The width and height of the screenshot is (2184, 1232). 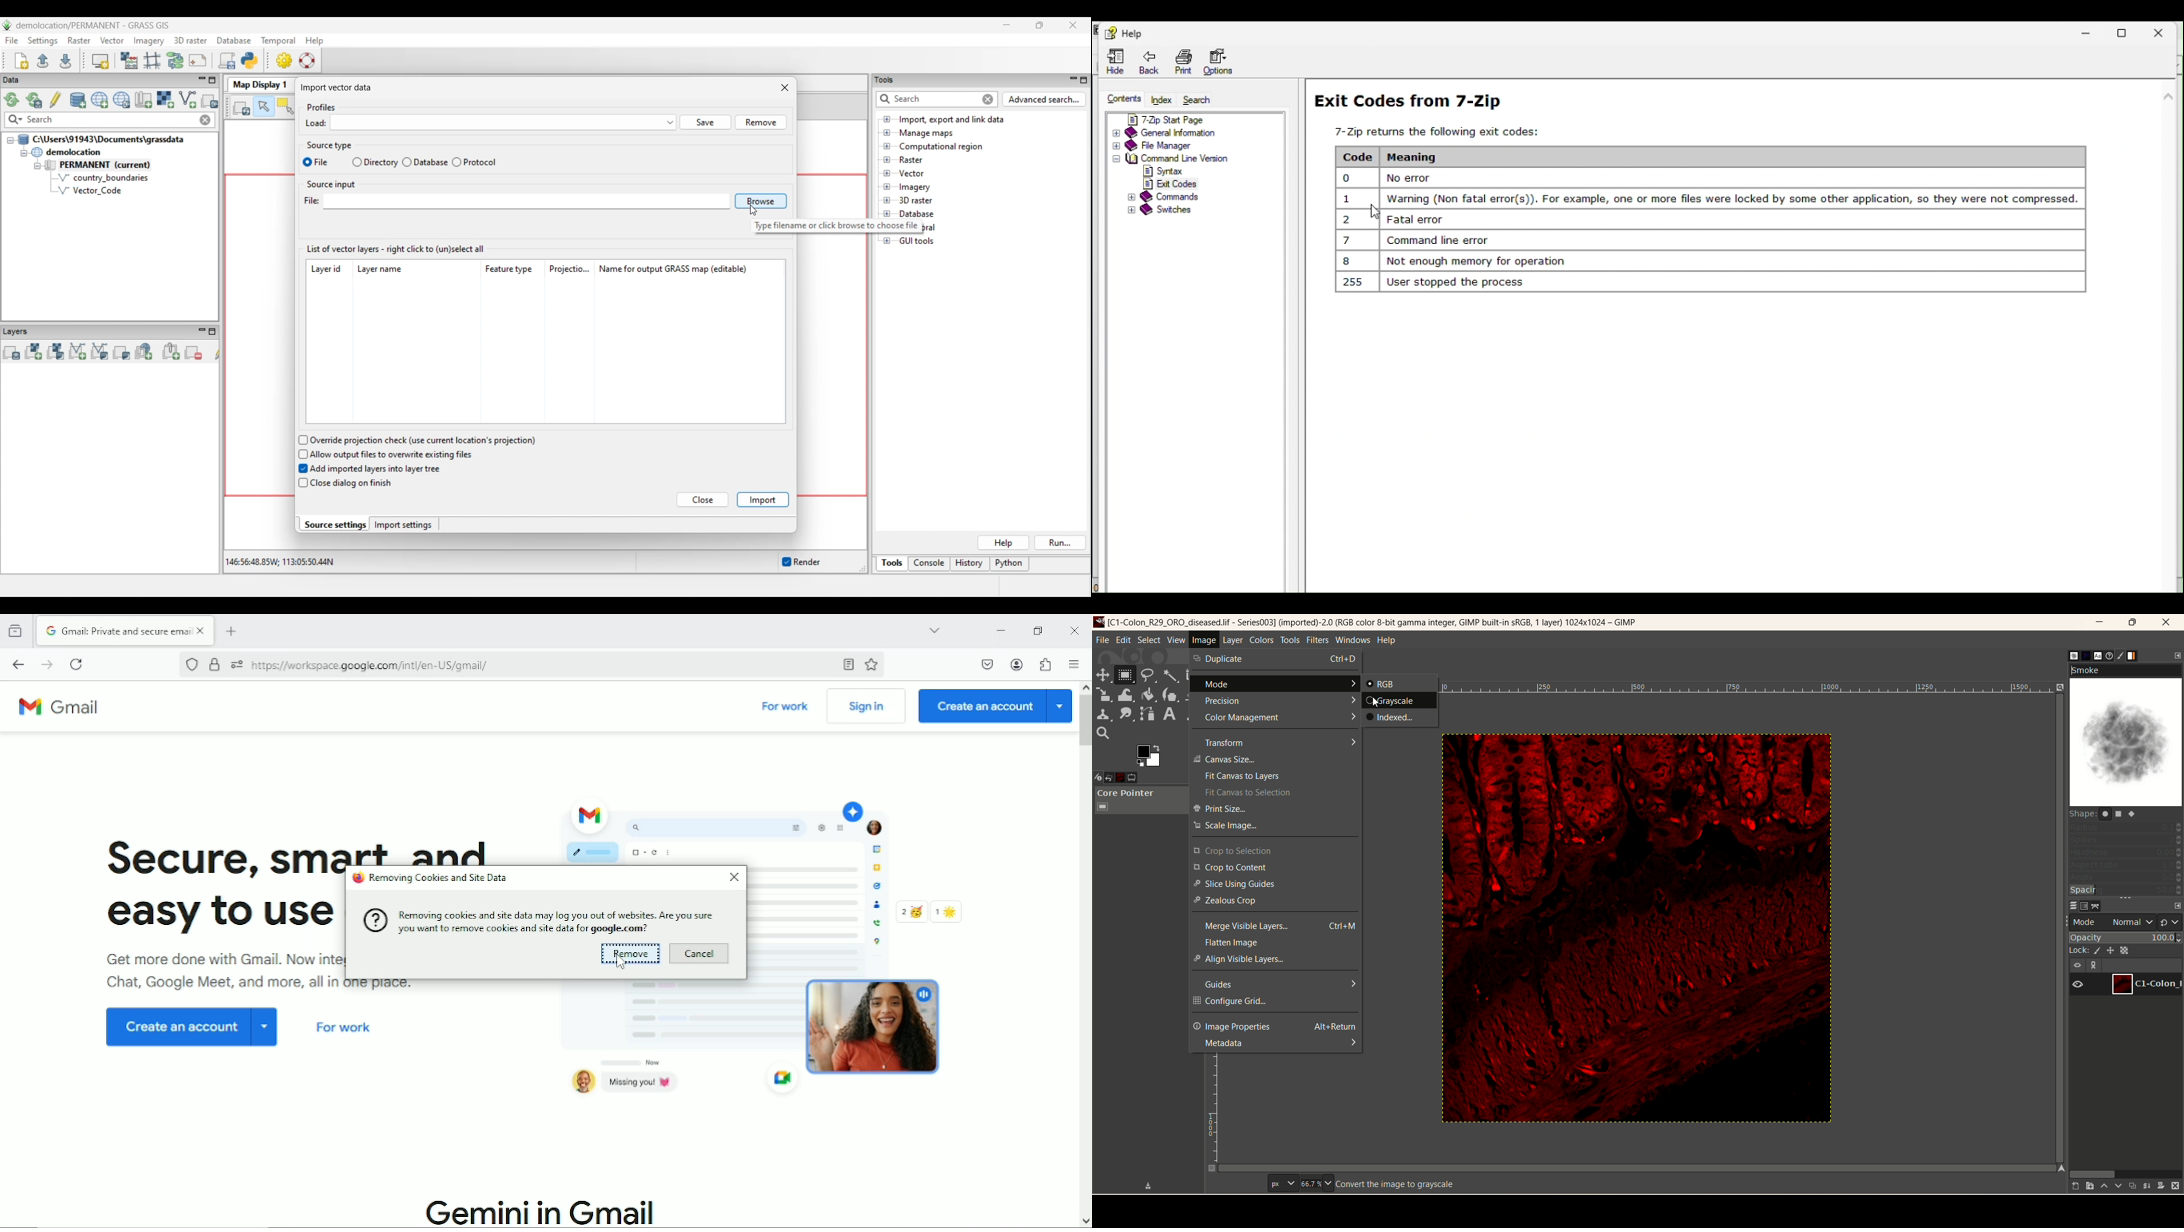 I want to click on select, so click(x=1150, y=641).